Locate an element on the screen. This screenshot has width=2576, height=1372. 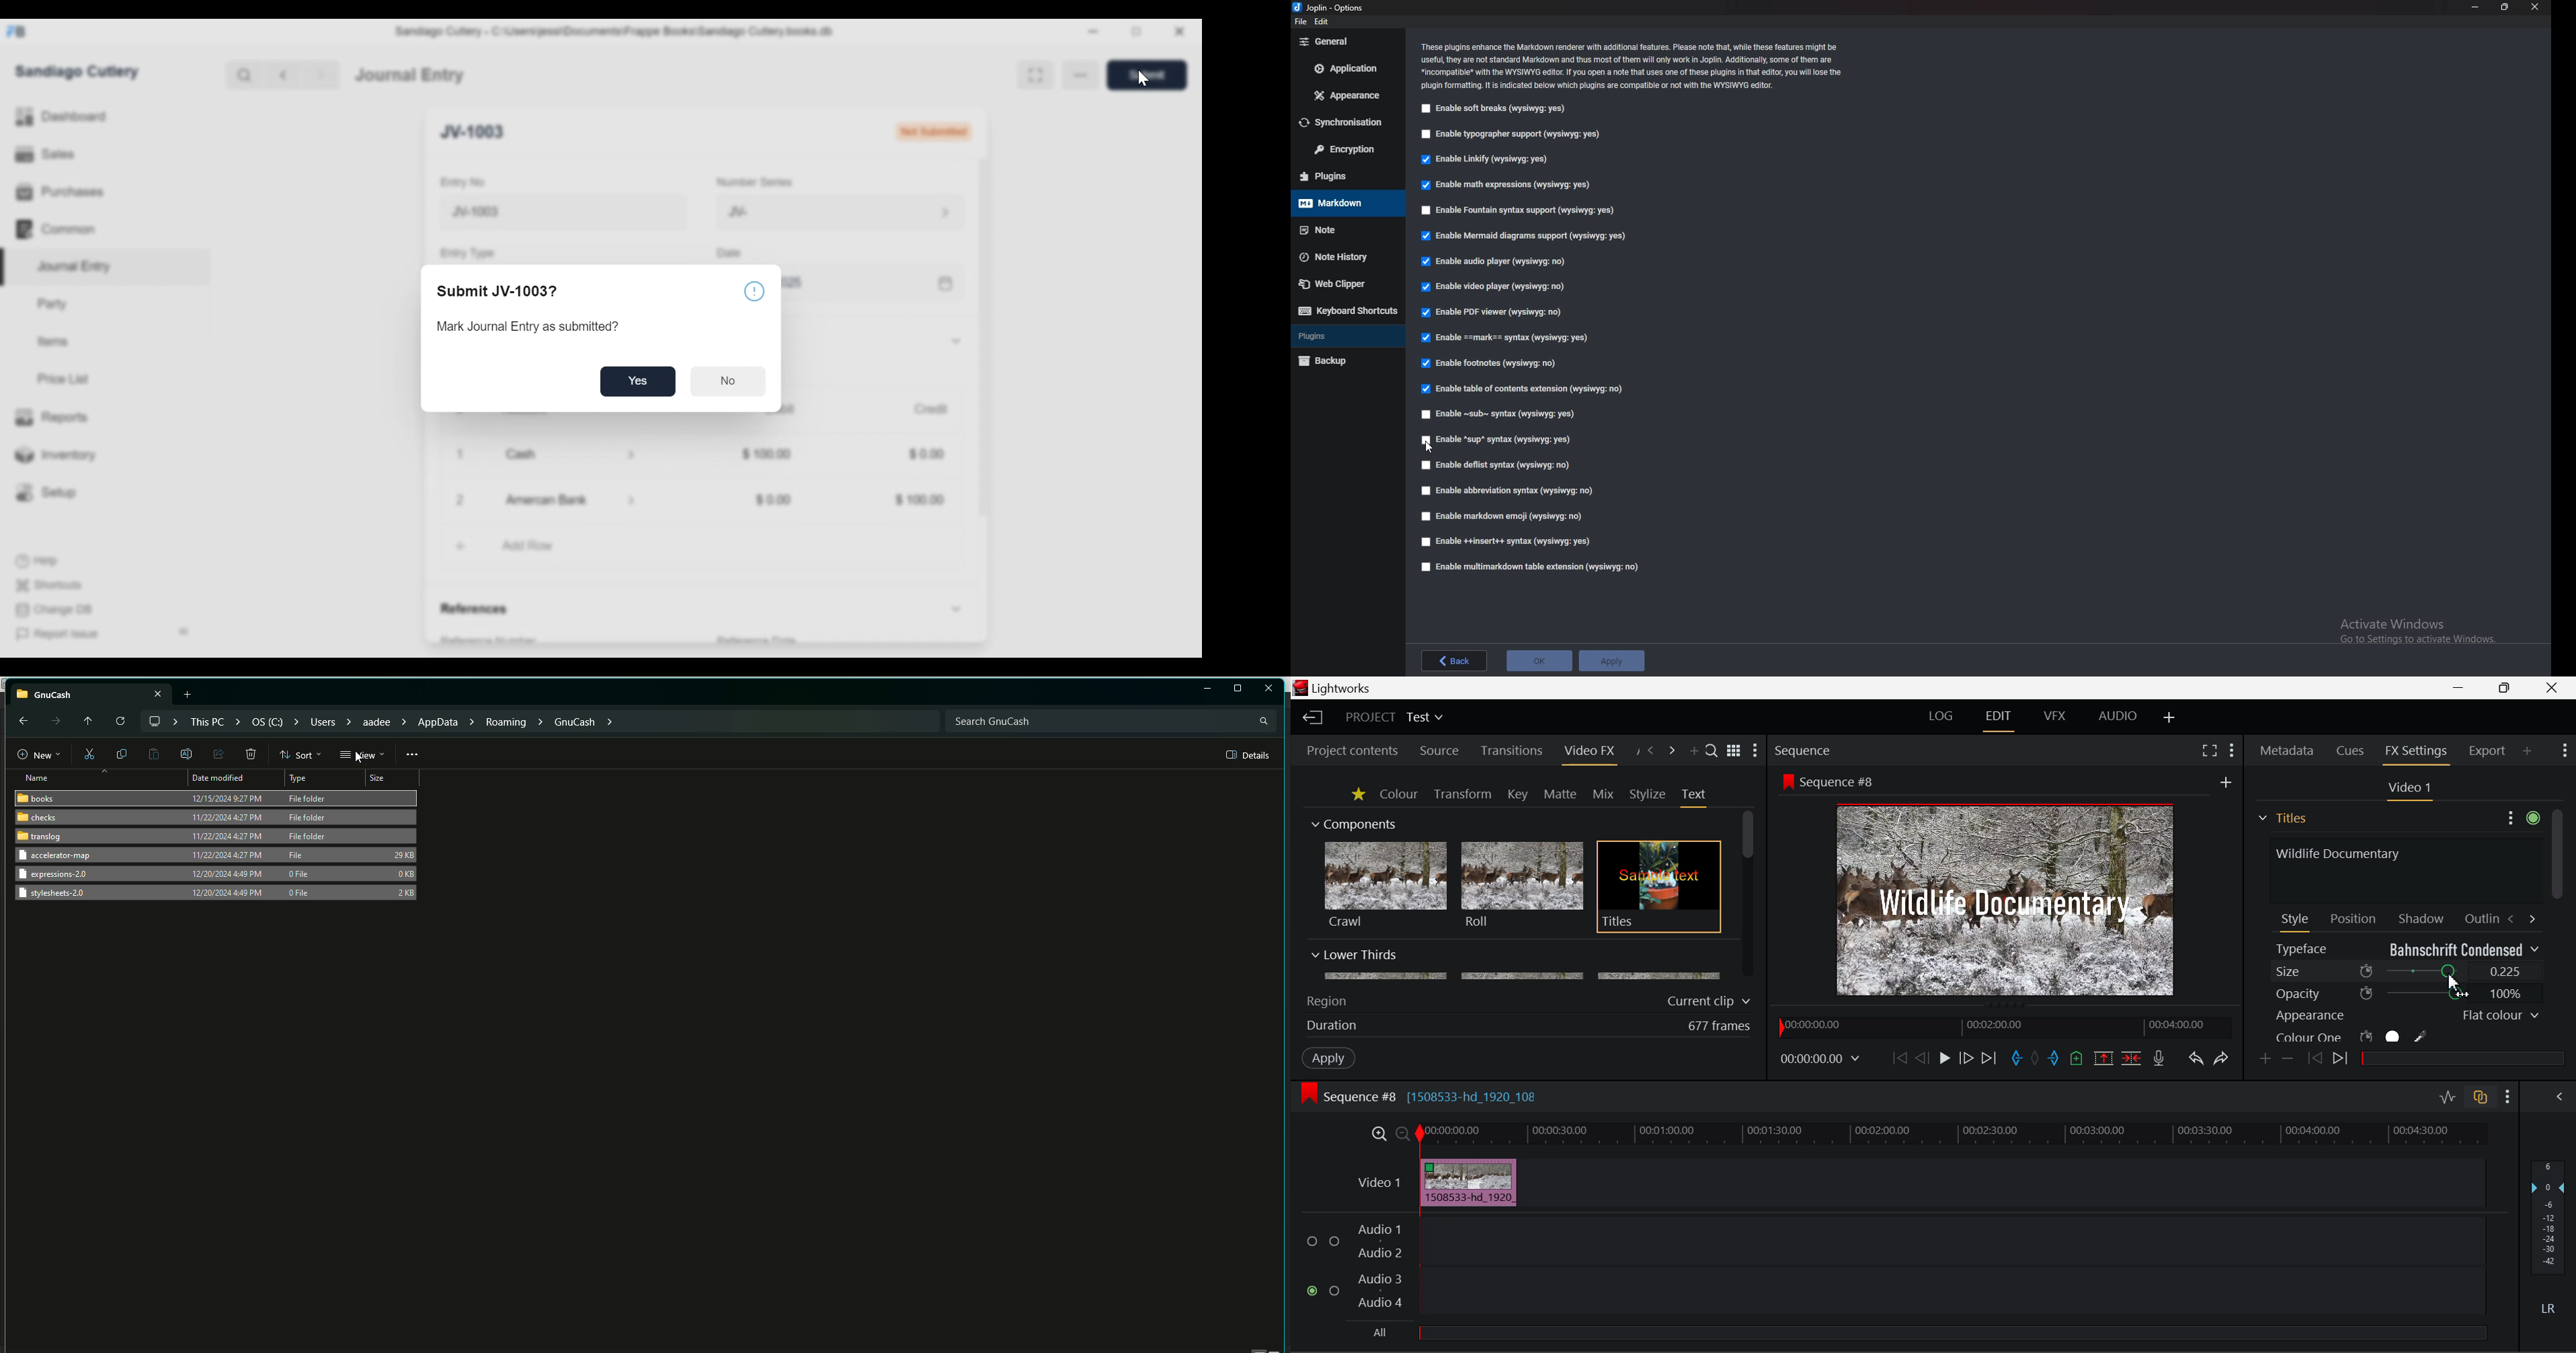
Duration is located at coordinates (1334, 1026).